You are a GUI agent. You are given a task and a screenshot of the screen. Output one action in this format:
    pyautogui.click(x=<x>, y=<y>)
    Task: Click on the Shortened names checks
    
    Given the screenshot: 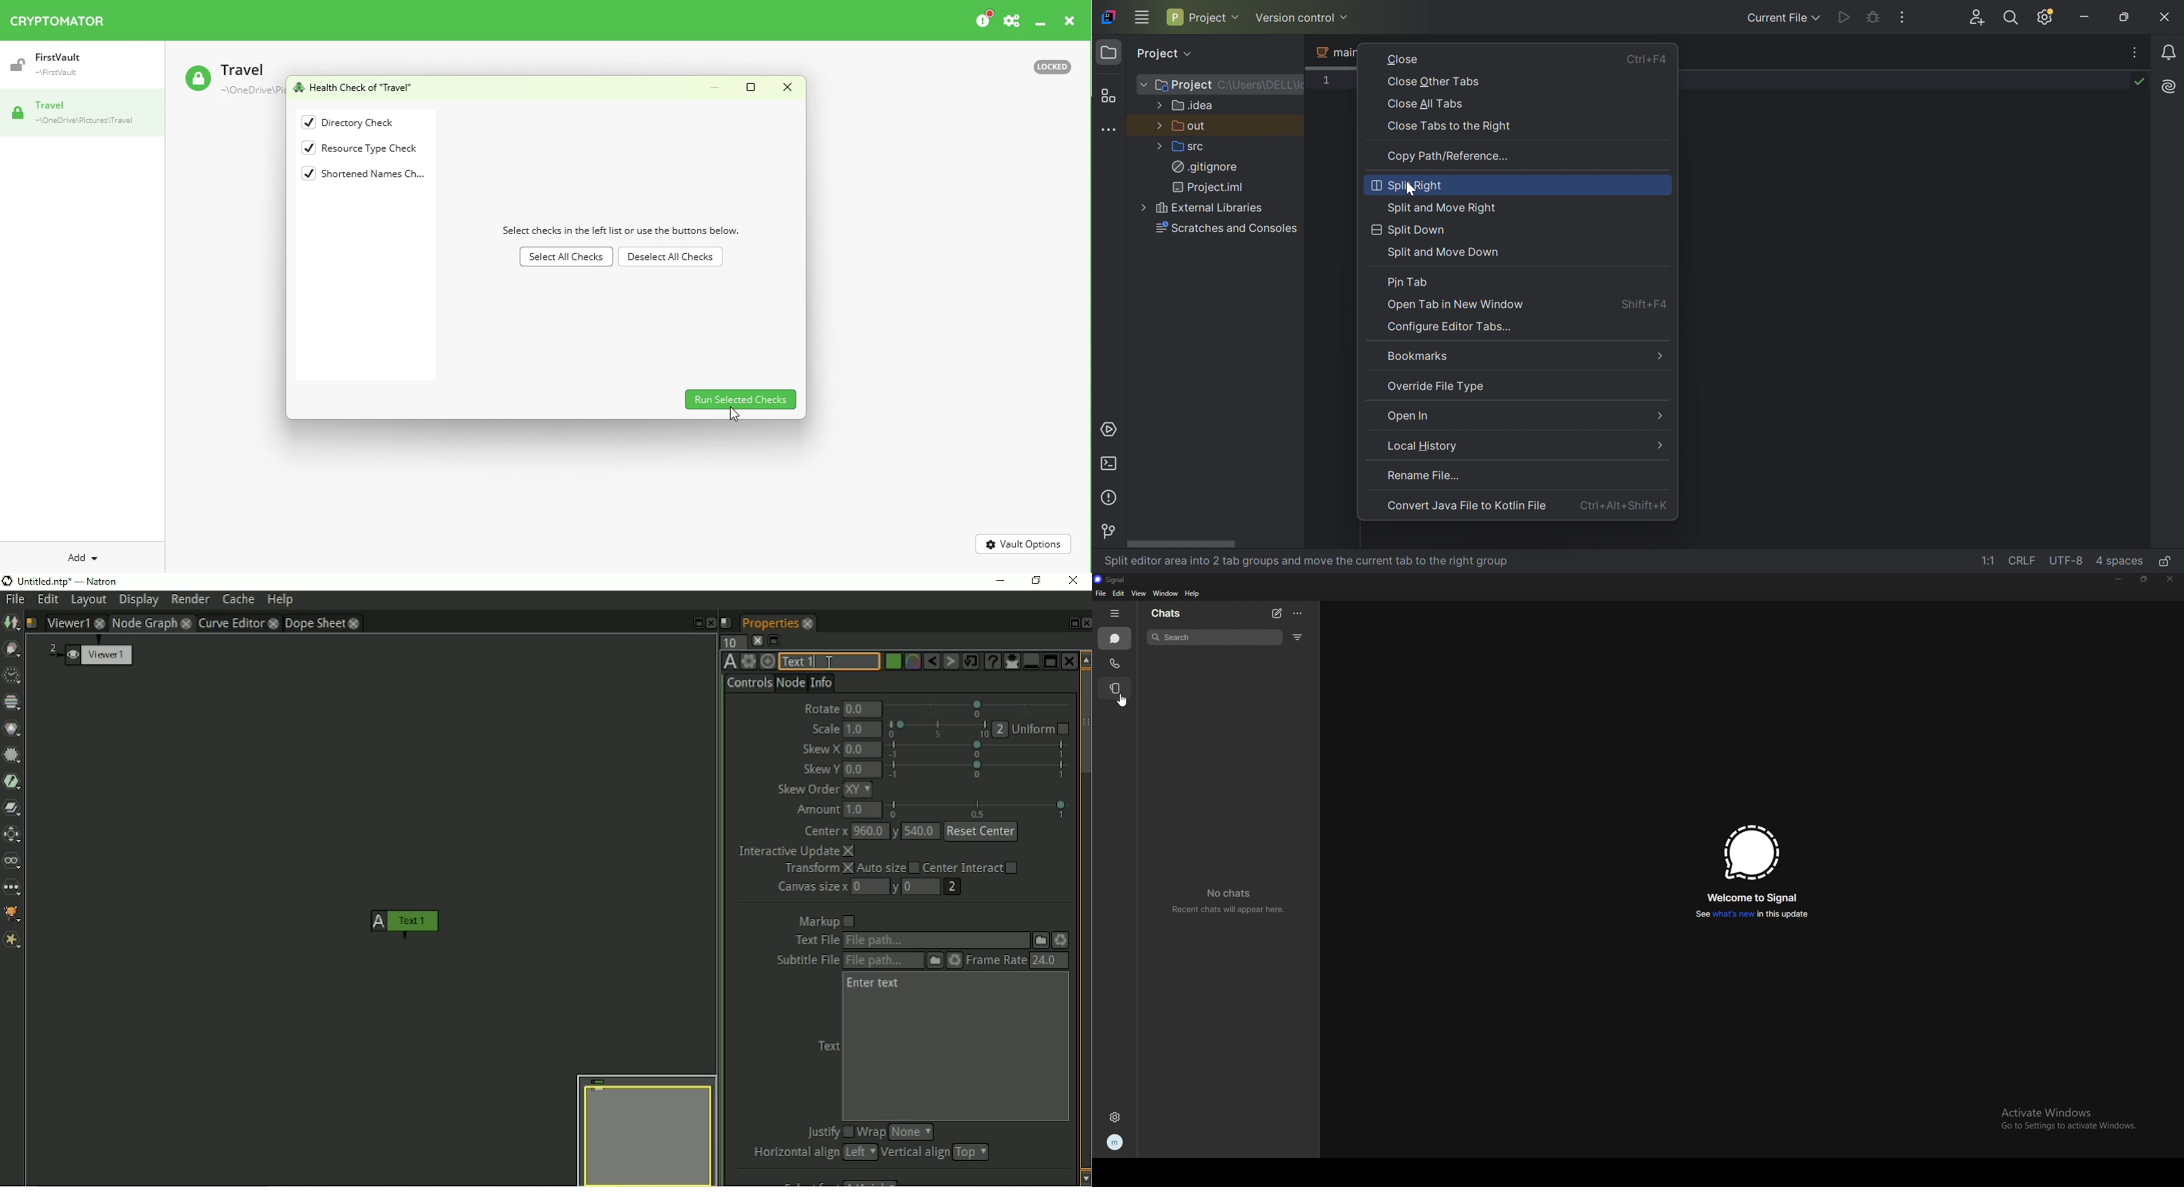 What is the action you would take?
    pyautogui.click(x=379, y=173)
    